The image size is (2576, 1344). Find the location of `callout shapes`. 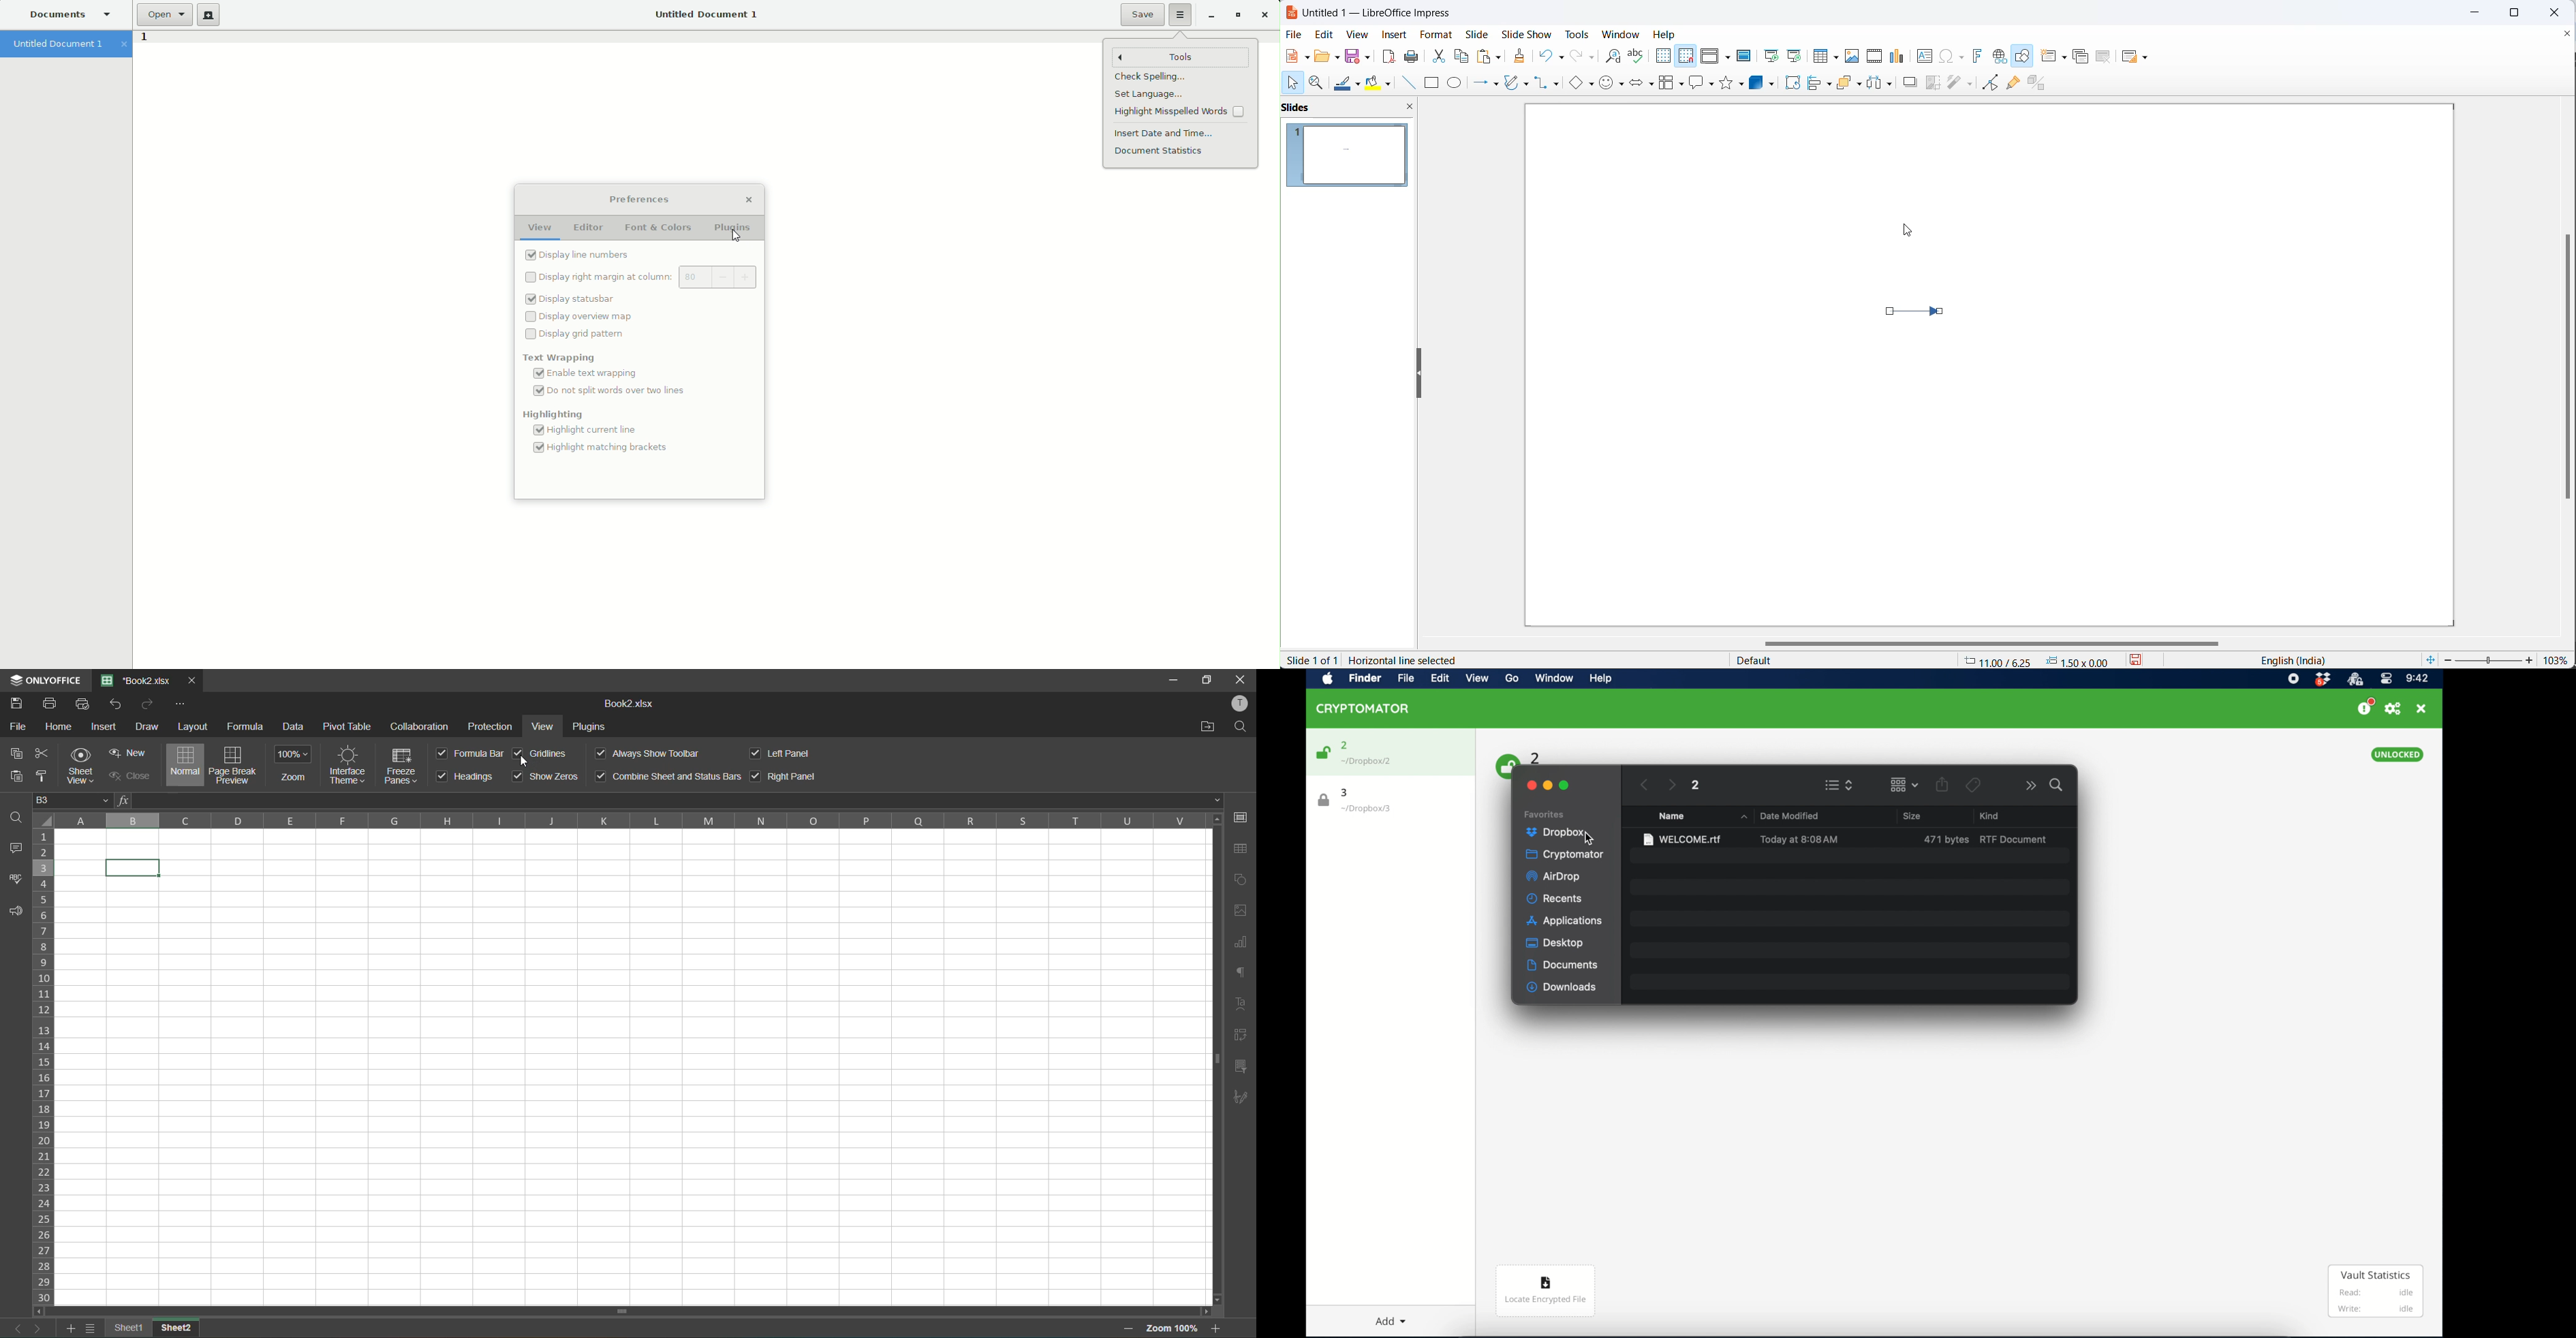

callout shapes is located at coordinates (1700, 82).